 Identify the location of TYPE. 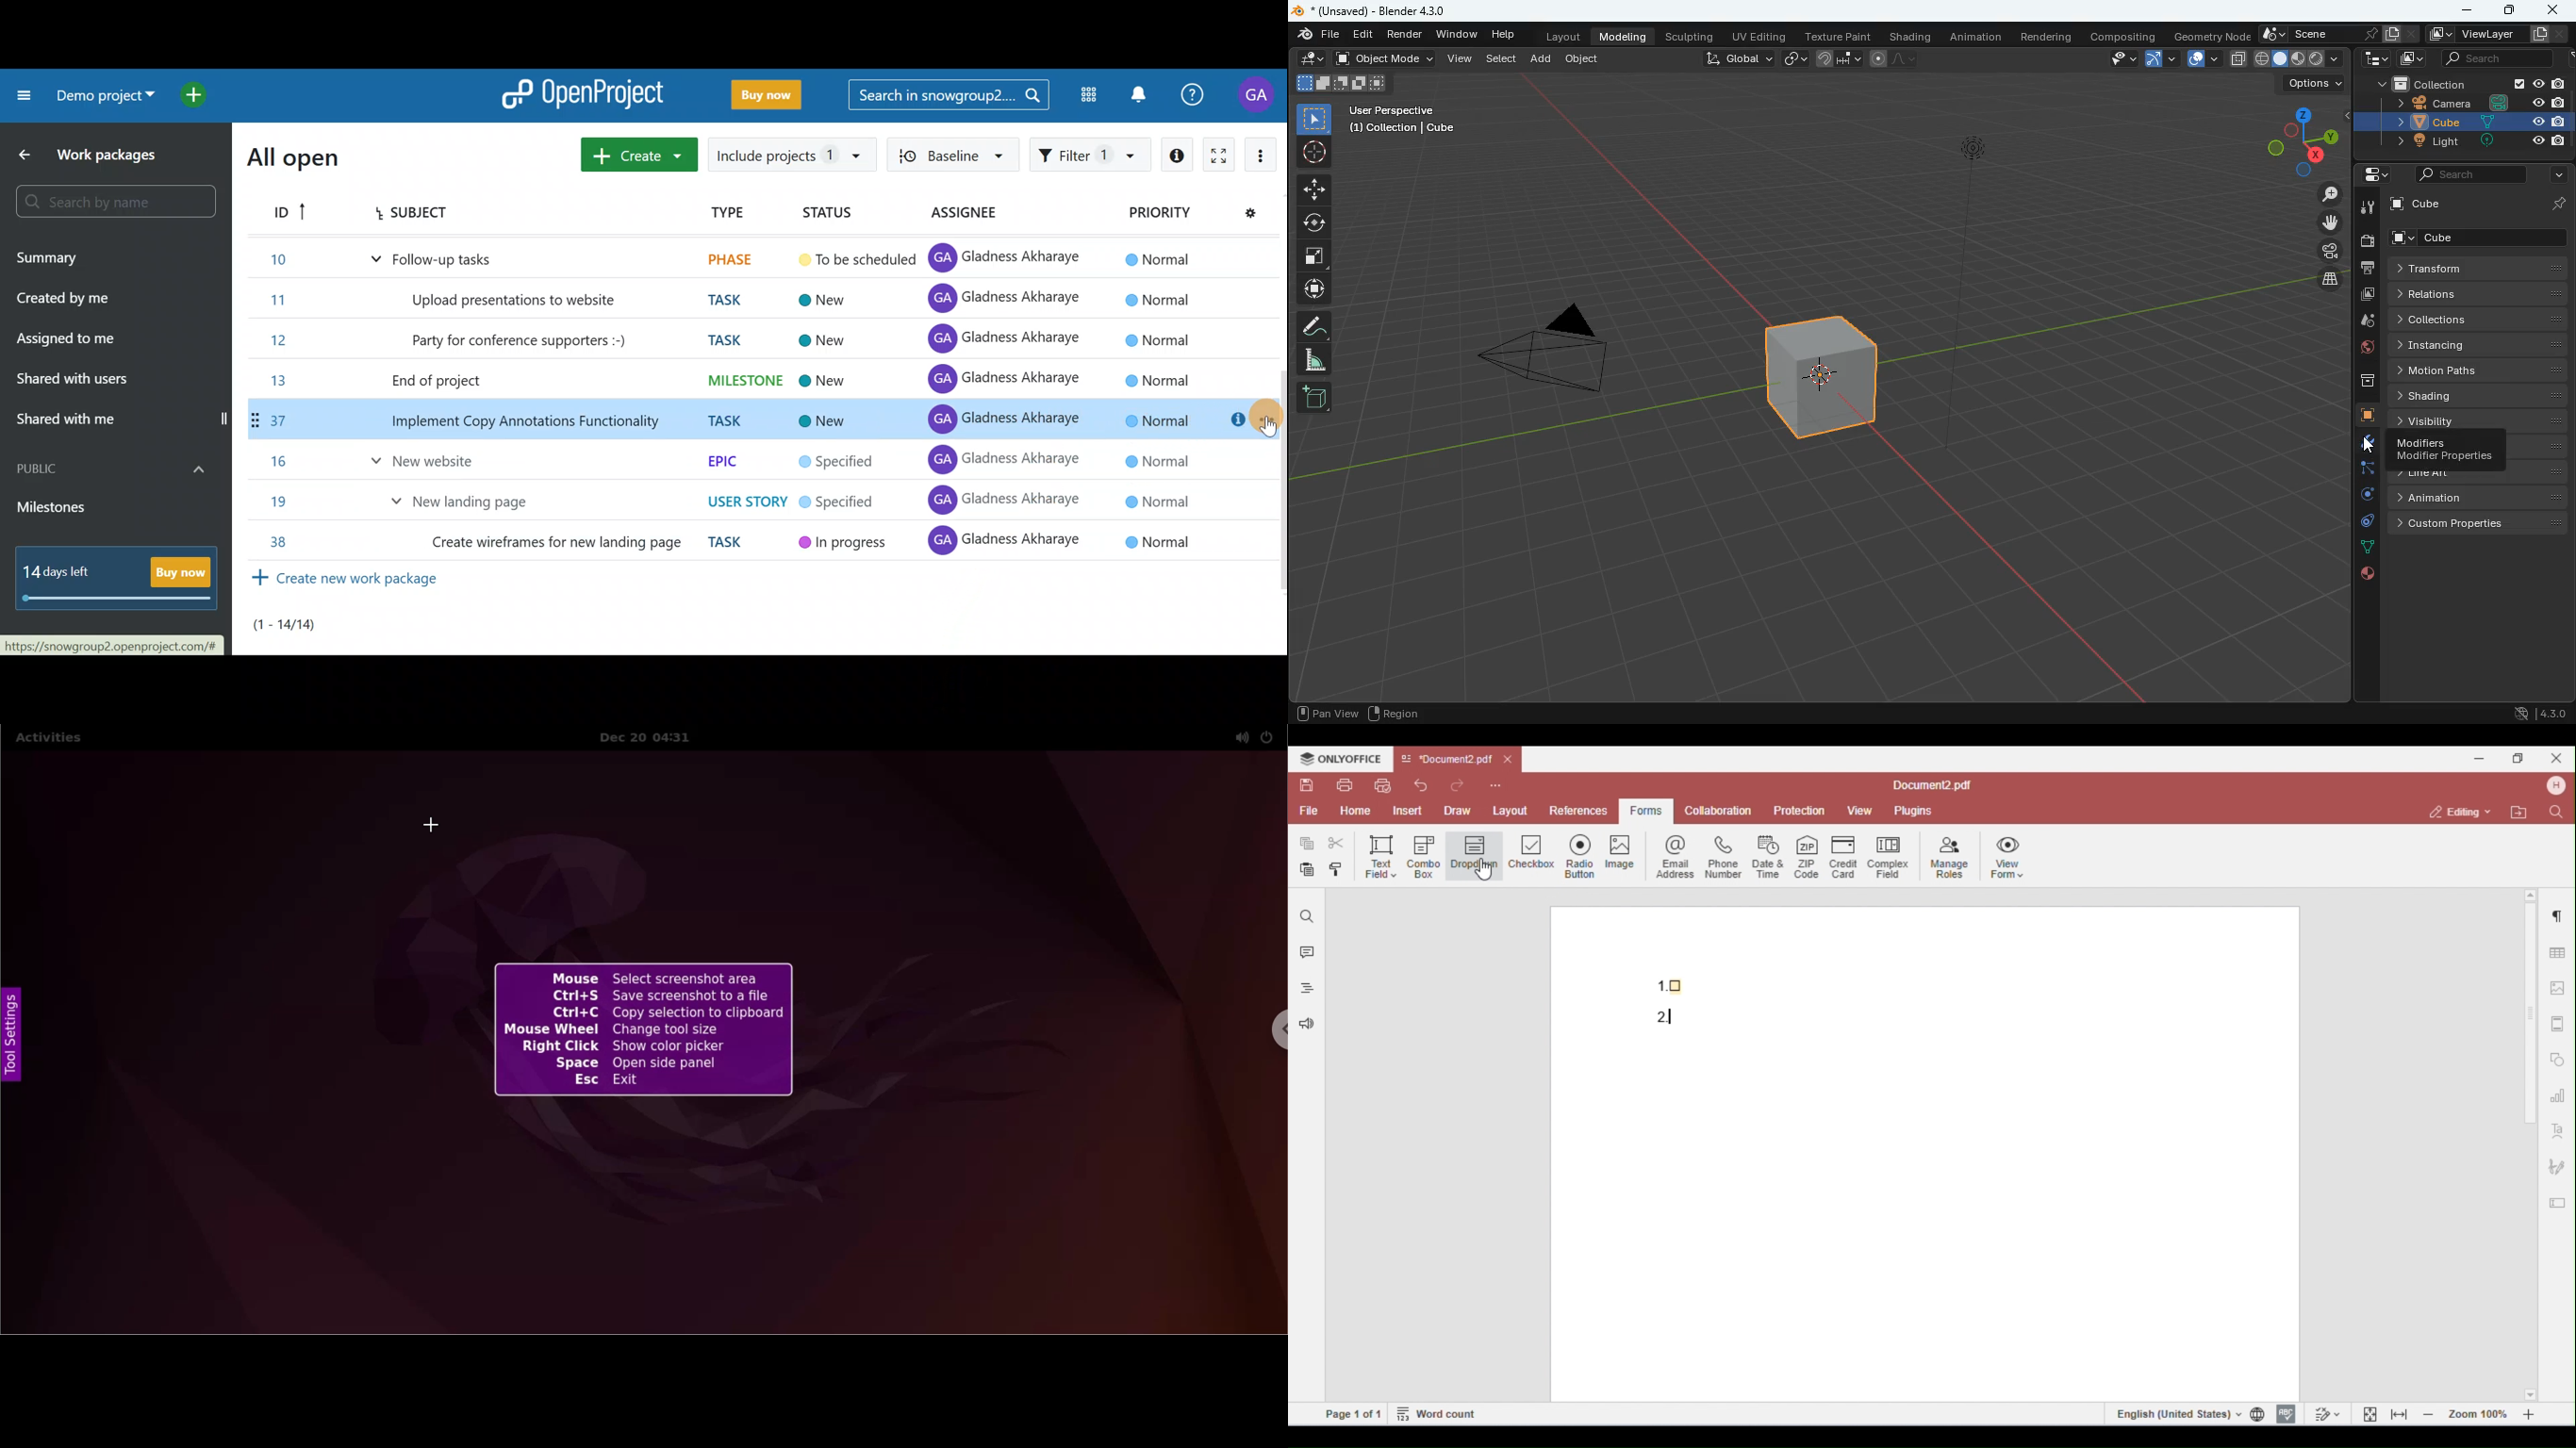
(721, 212).